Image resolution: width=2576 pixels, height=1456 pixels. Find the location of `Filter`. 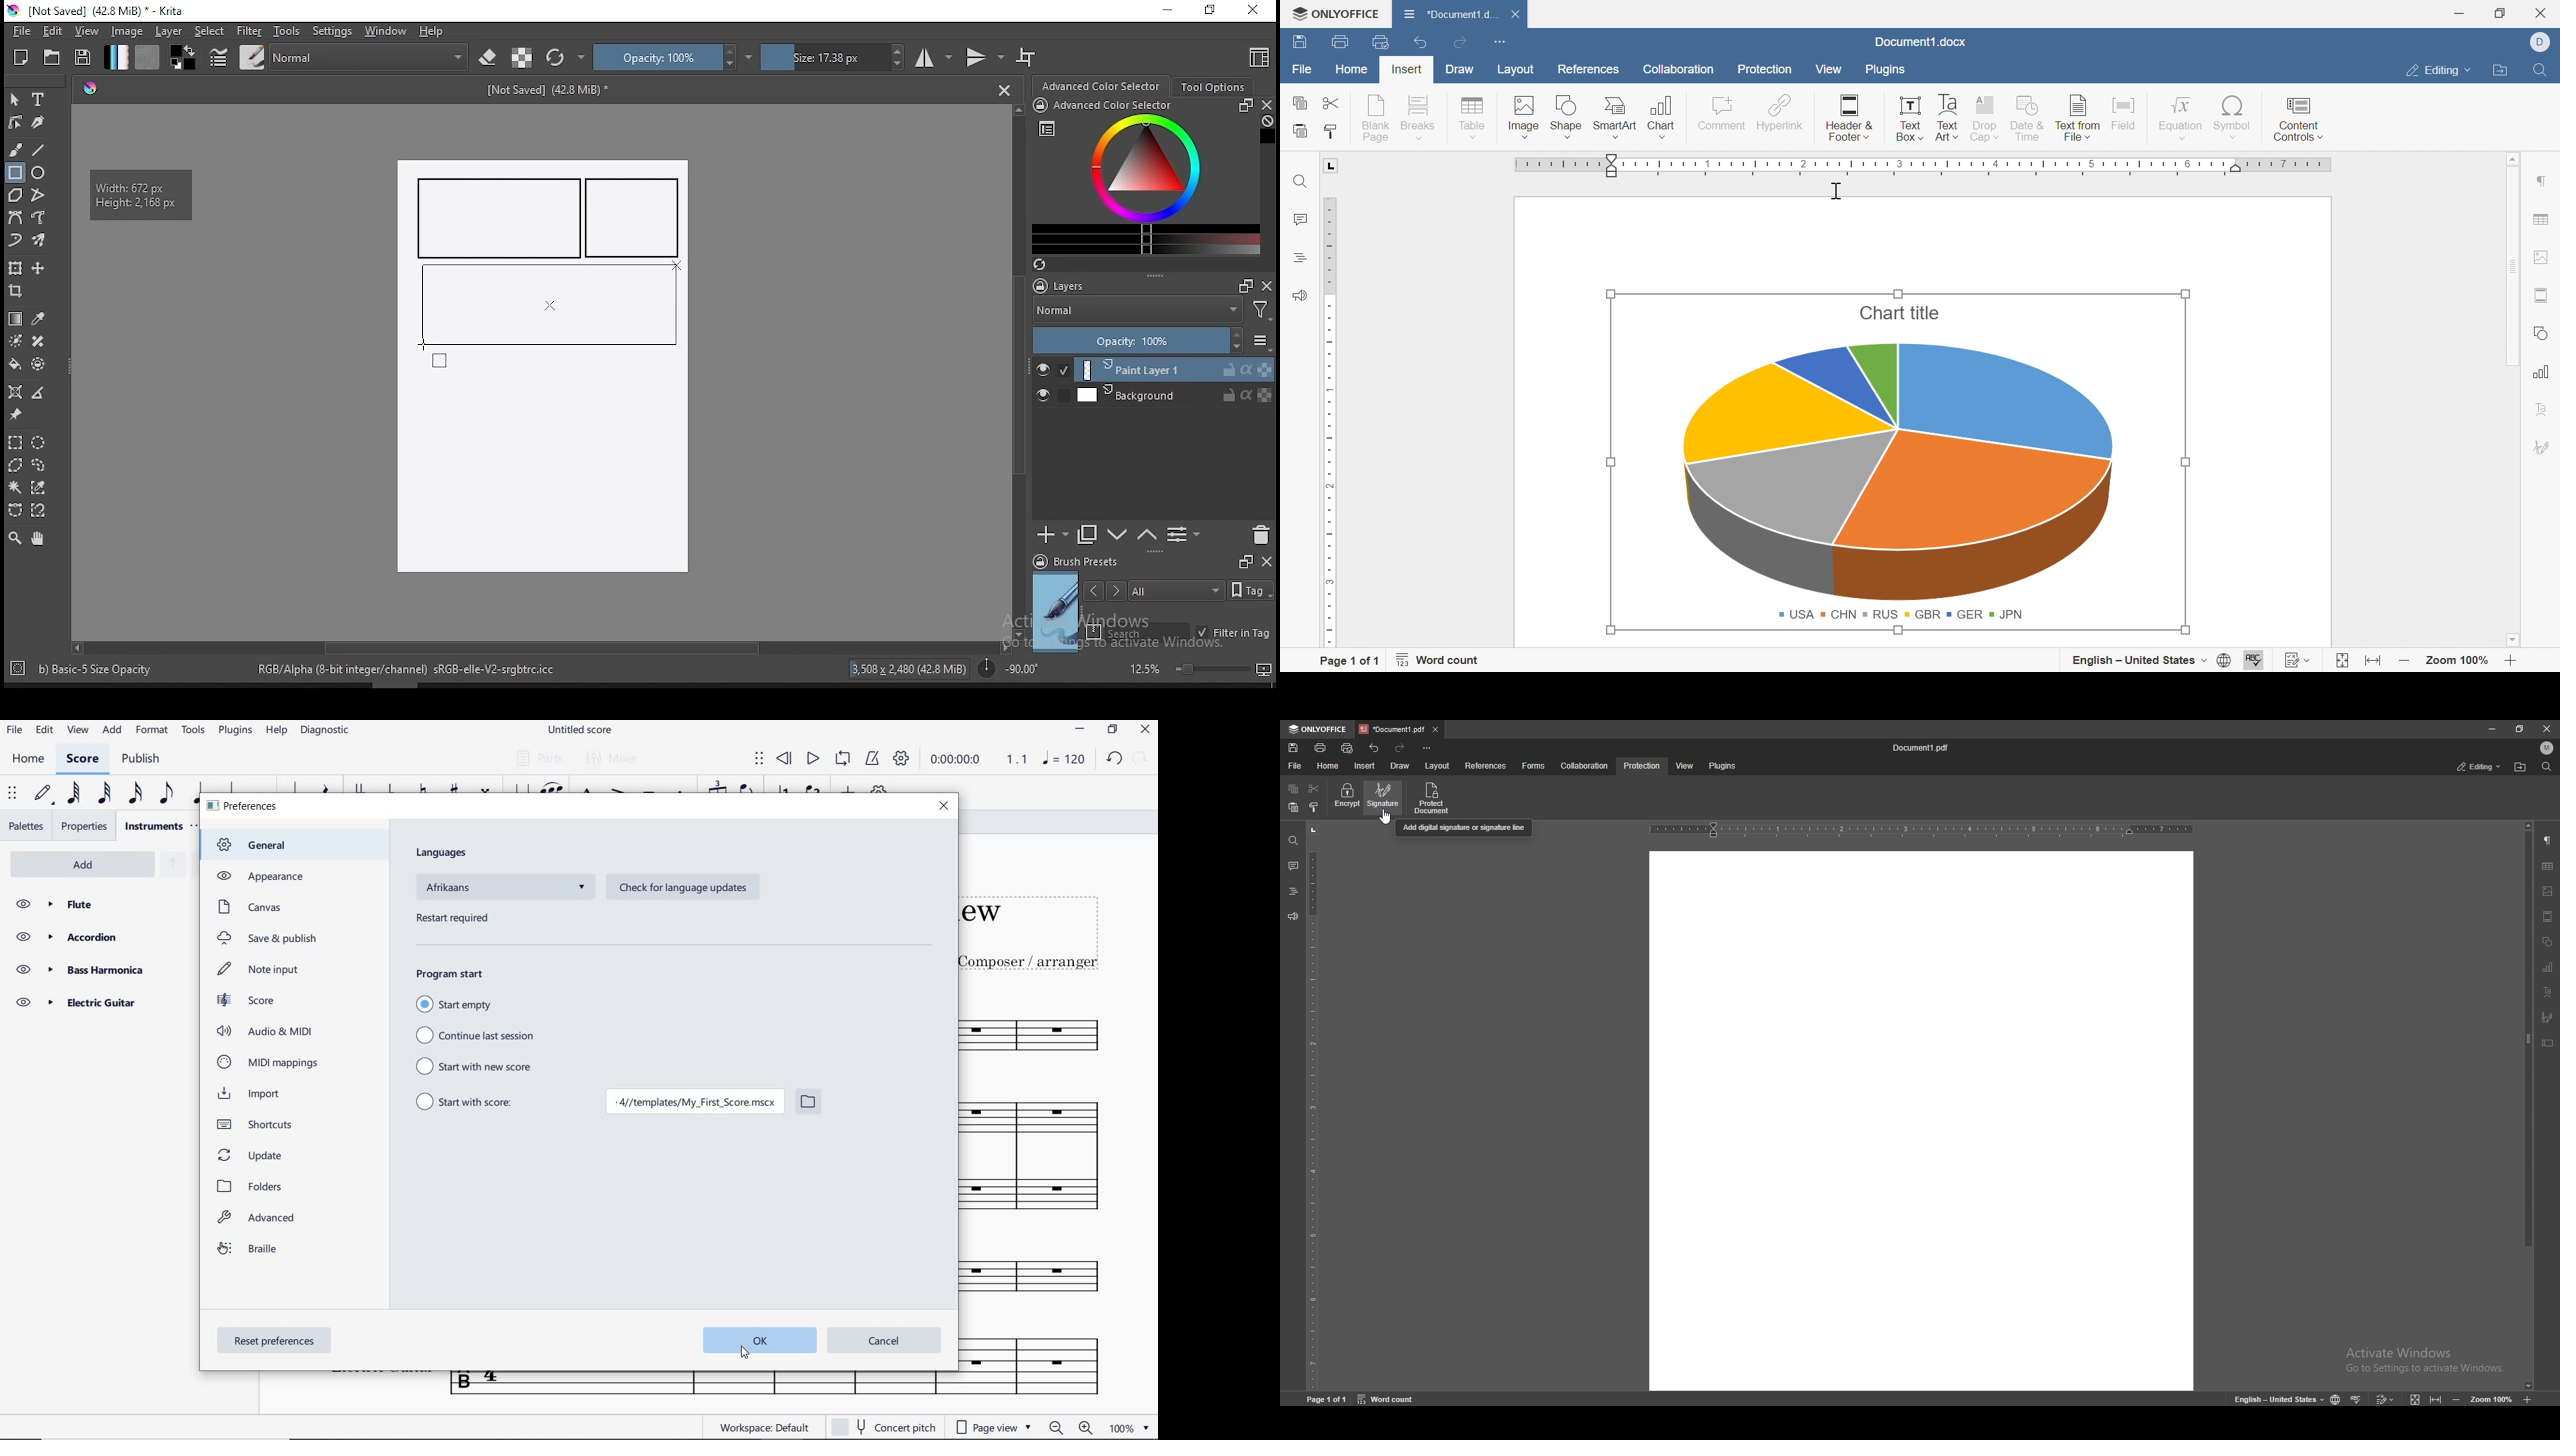

Filter is located at coordinates (1261, 313).